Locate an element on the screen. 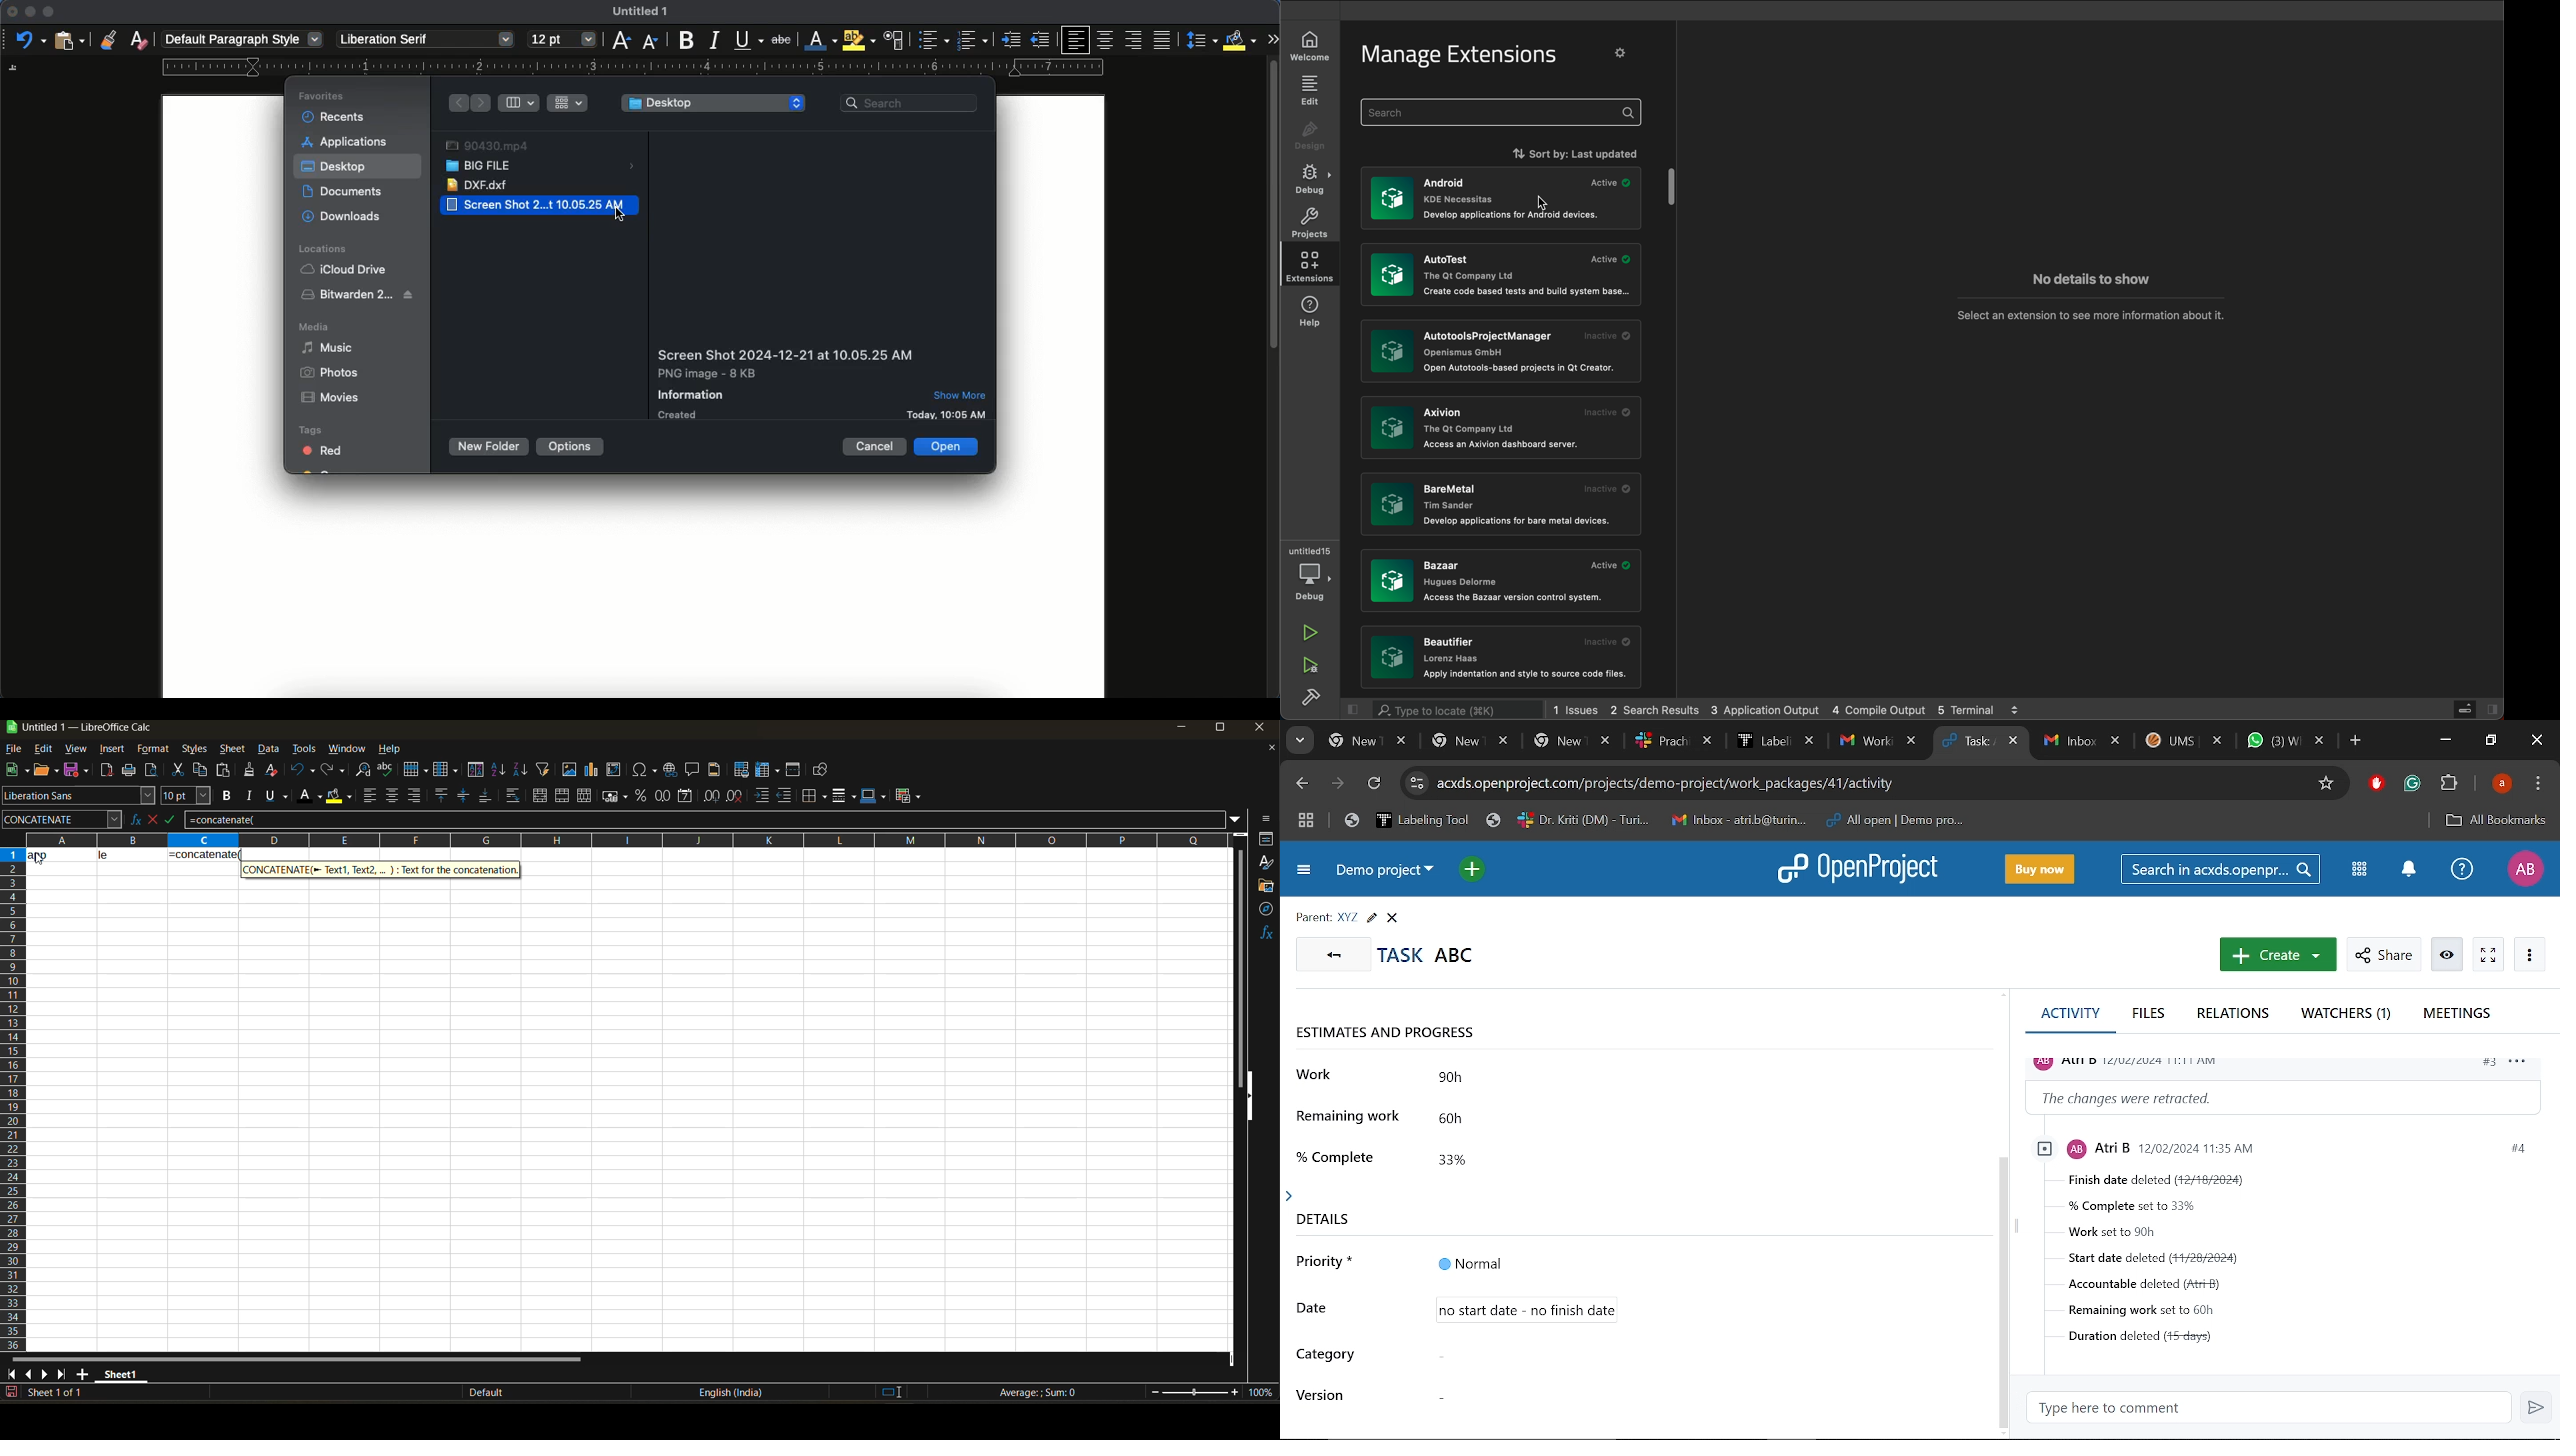  clear formatting  is located at coordinates (139, 39).